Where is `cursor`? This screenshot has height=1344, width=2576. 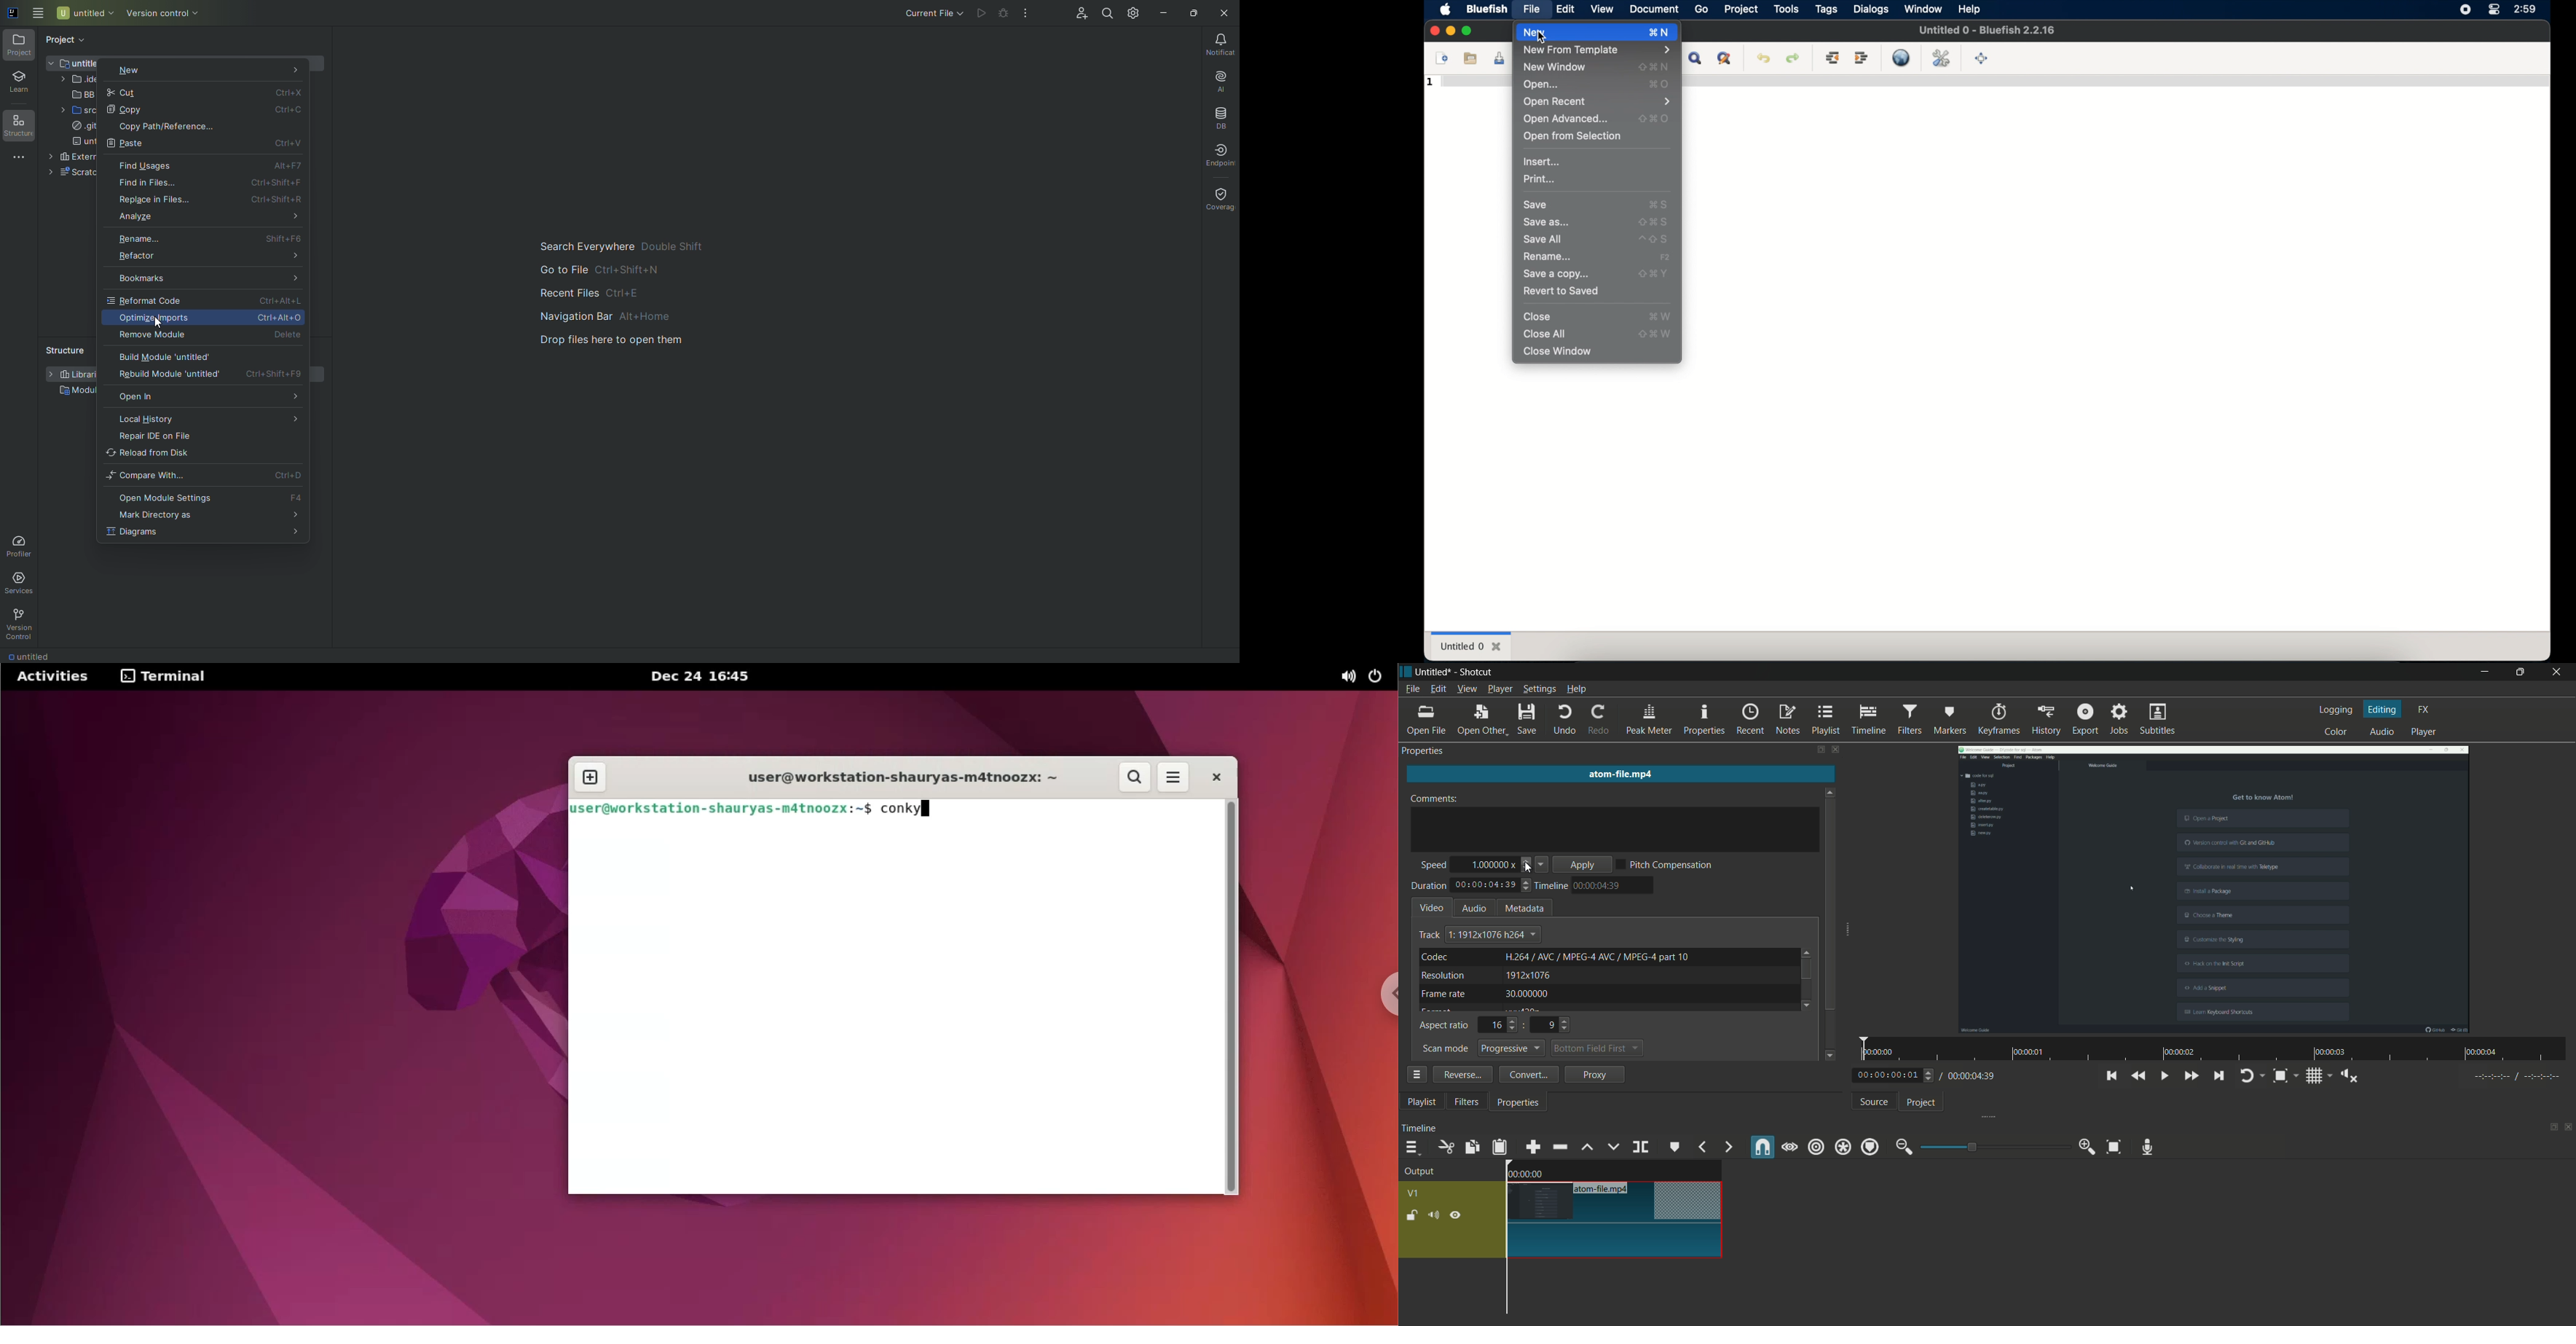 cursor is located at coordinates (1538, 873).